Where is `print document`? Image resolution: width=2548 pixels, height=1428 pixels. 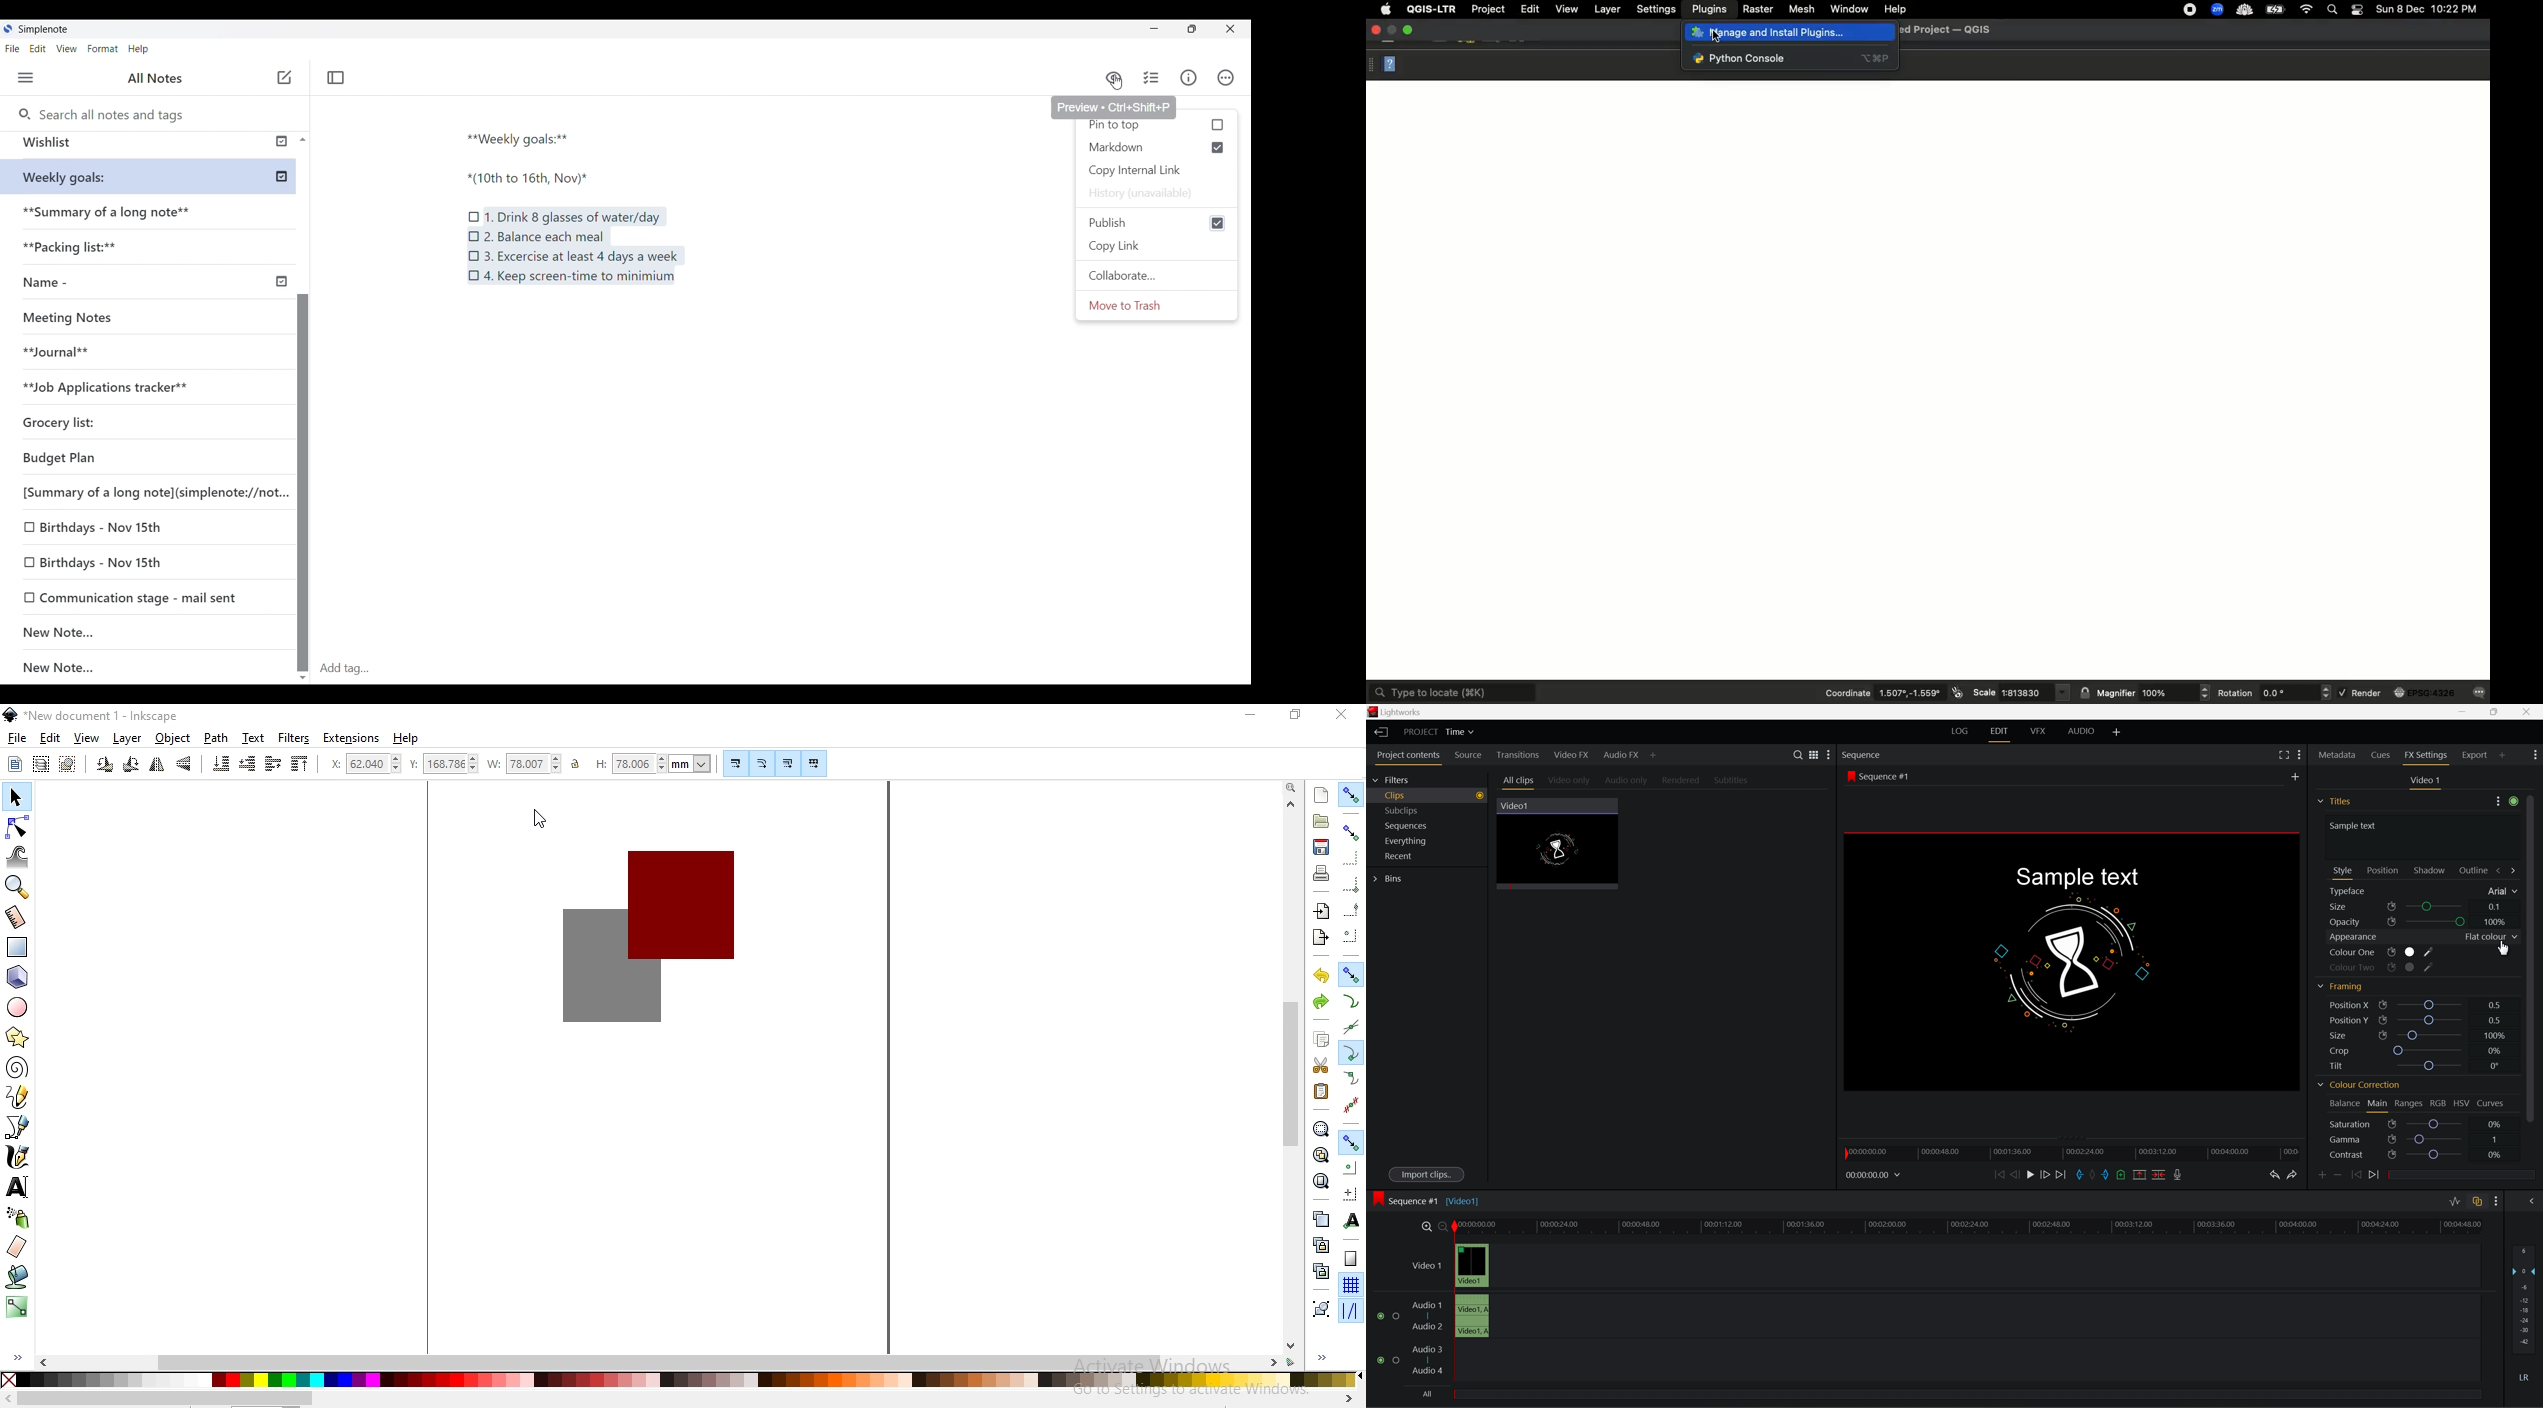 print document is located at coordinates (1322, 873).